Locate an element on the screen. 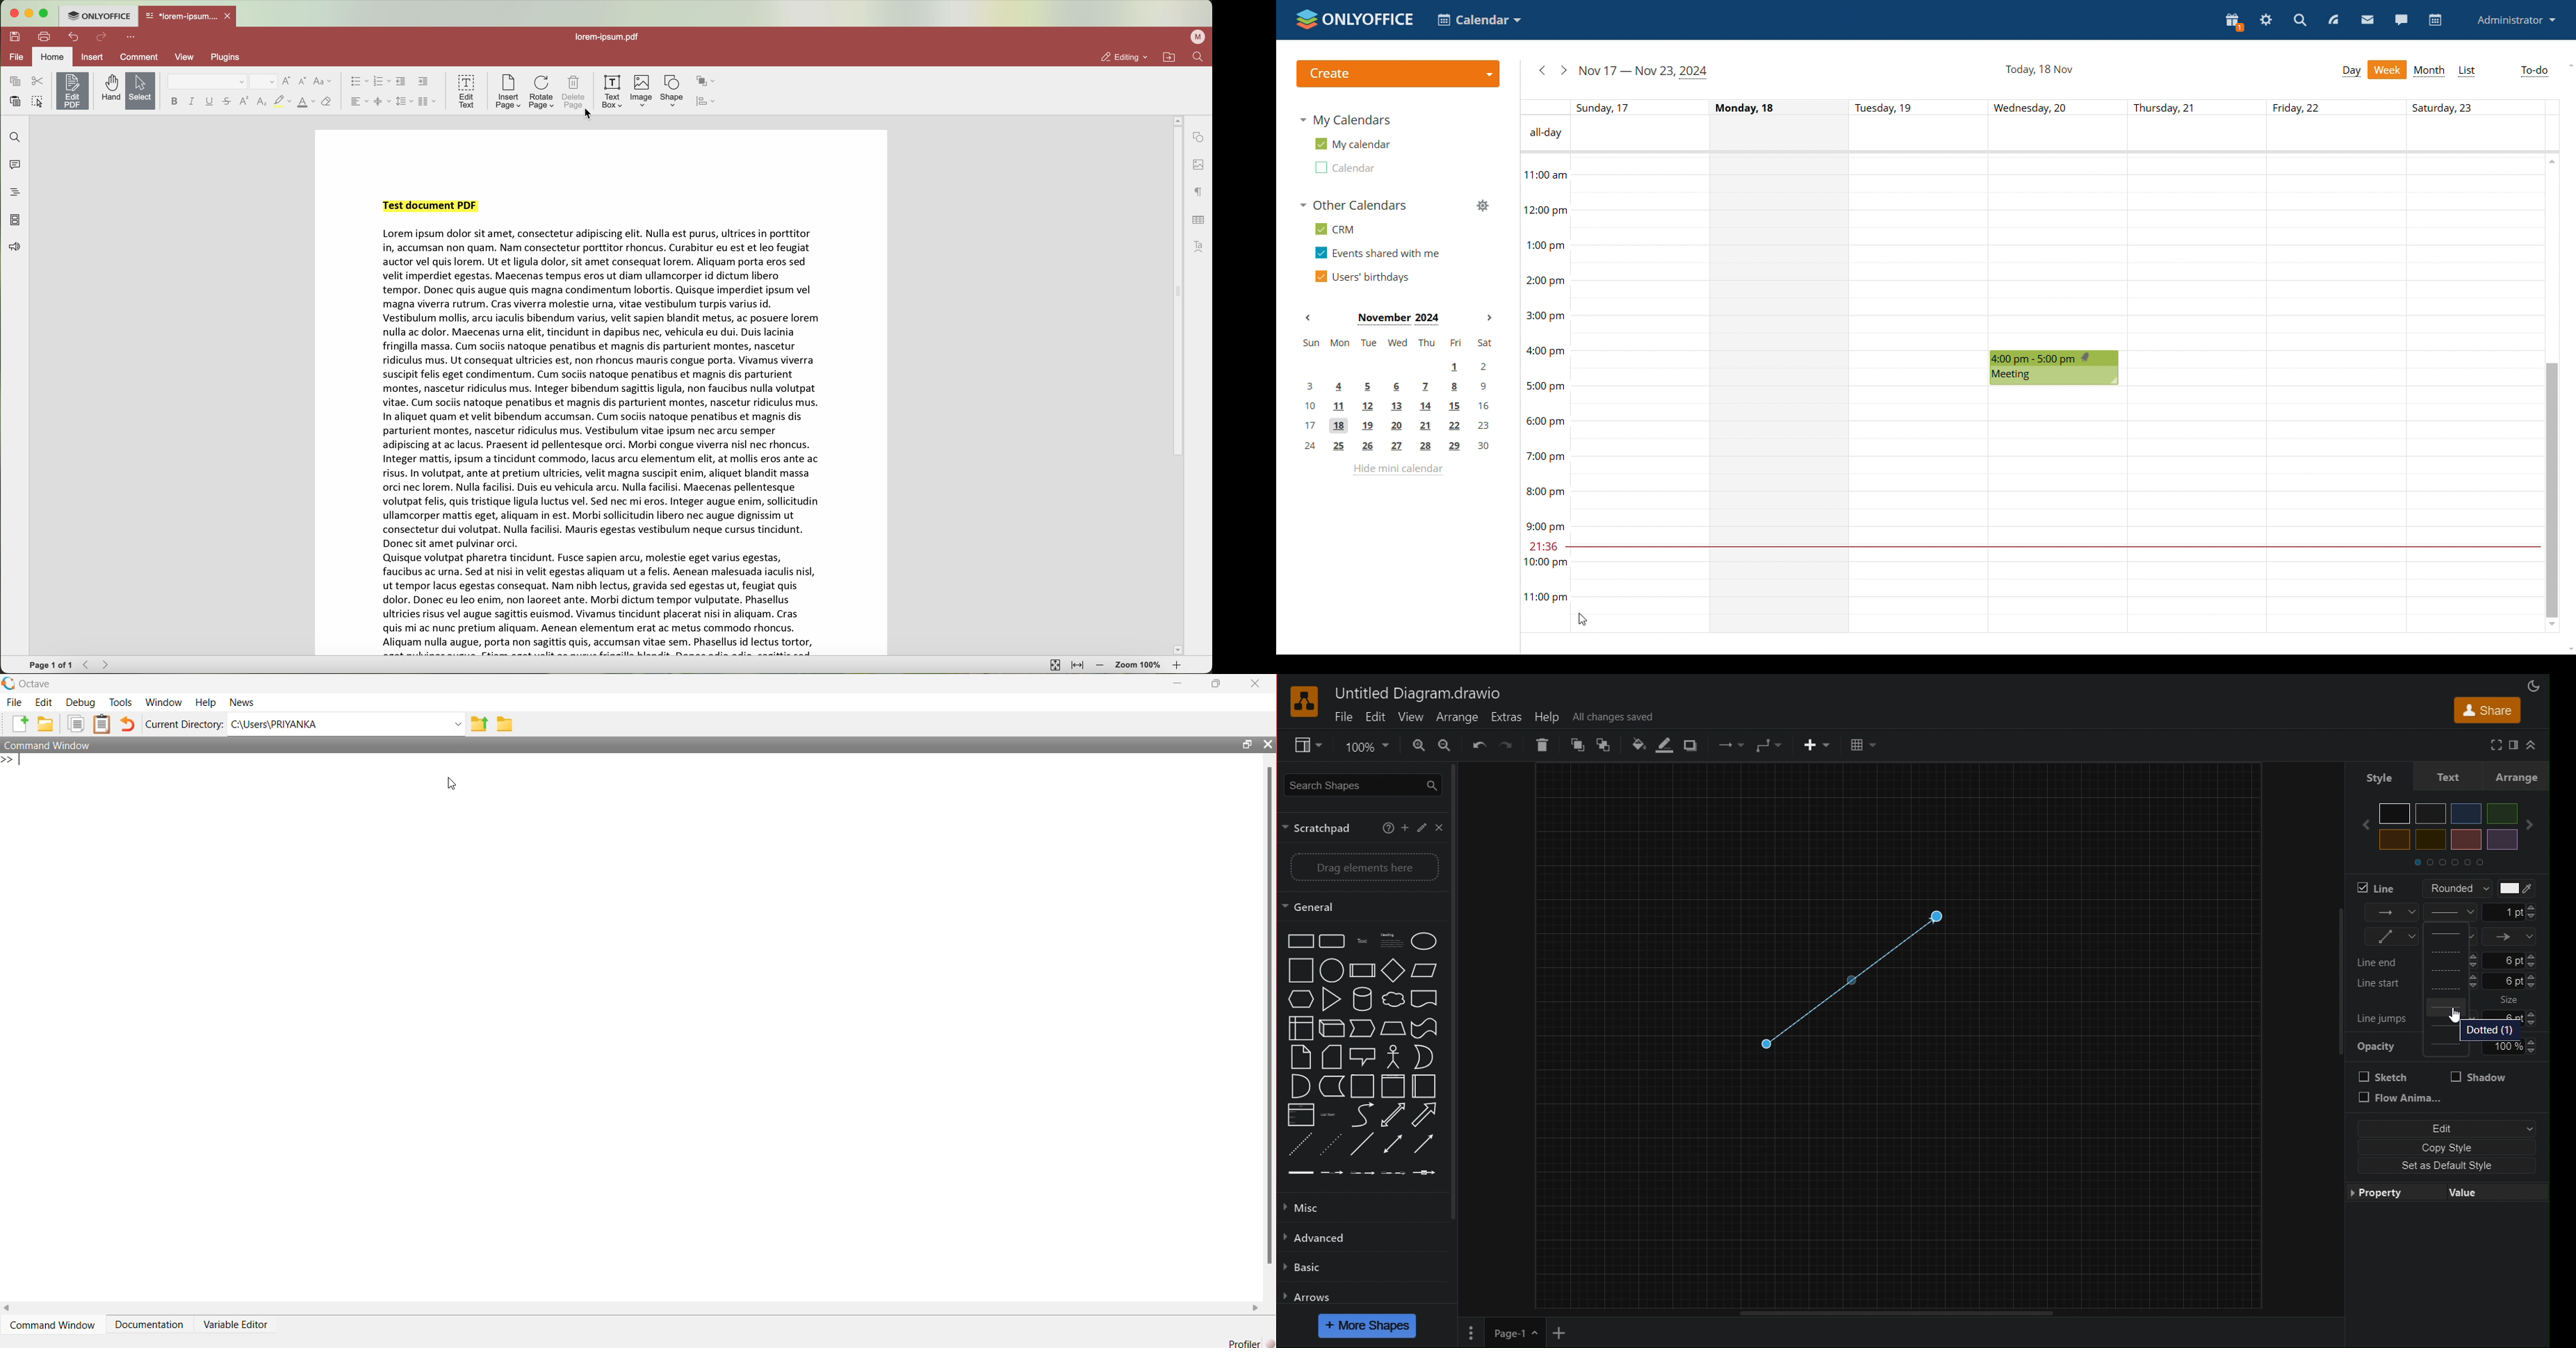  Send to front is located at coordinates (1577, 745).